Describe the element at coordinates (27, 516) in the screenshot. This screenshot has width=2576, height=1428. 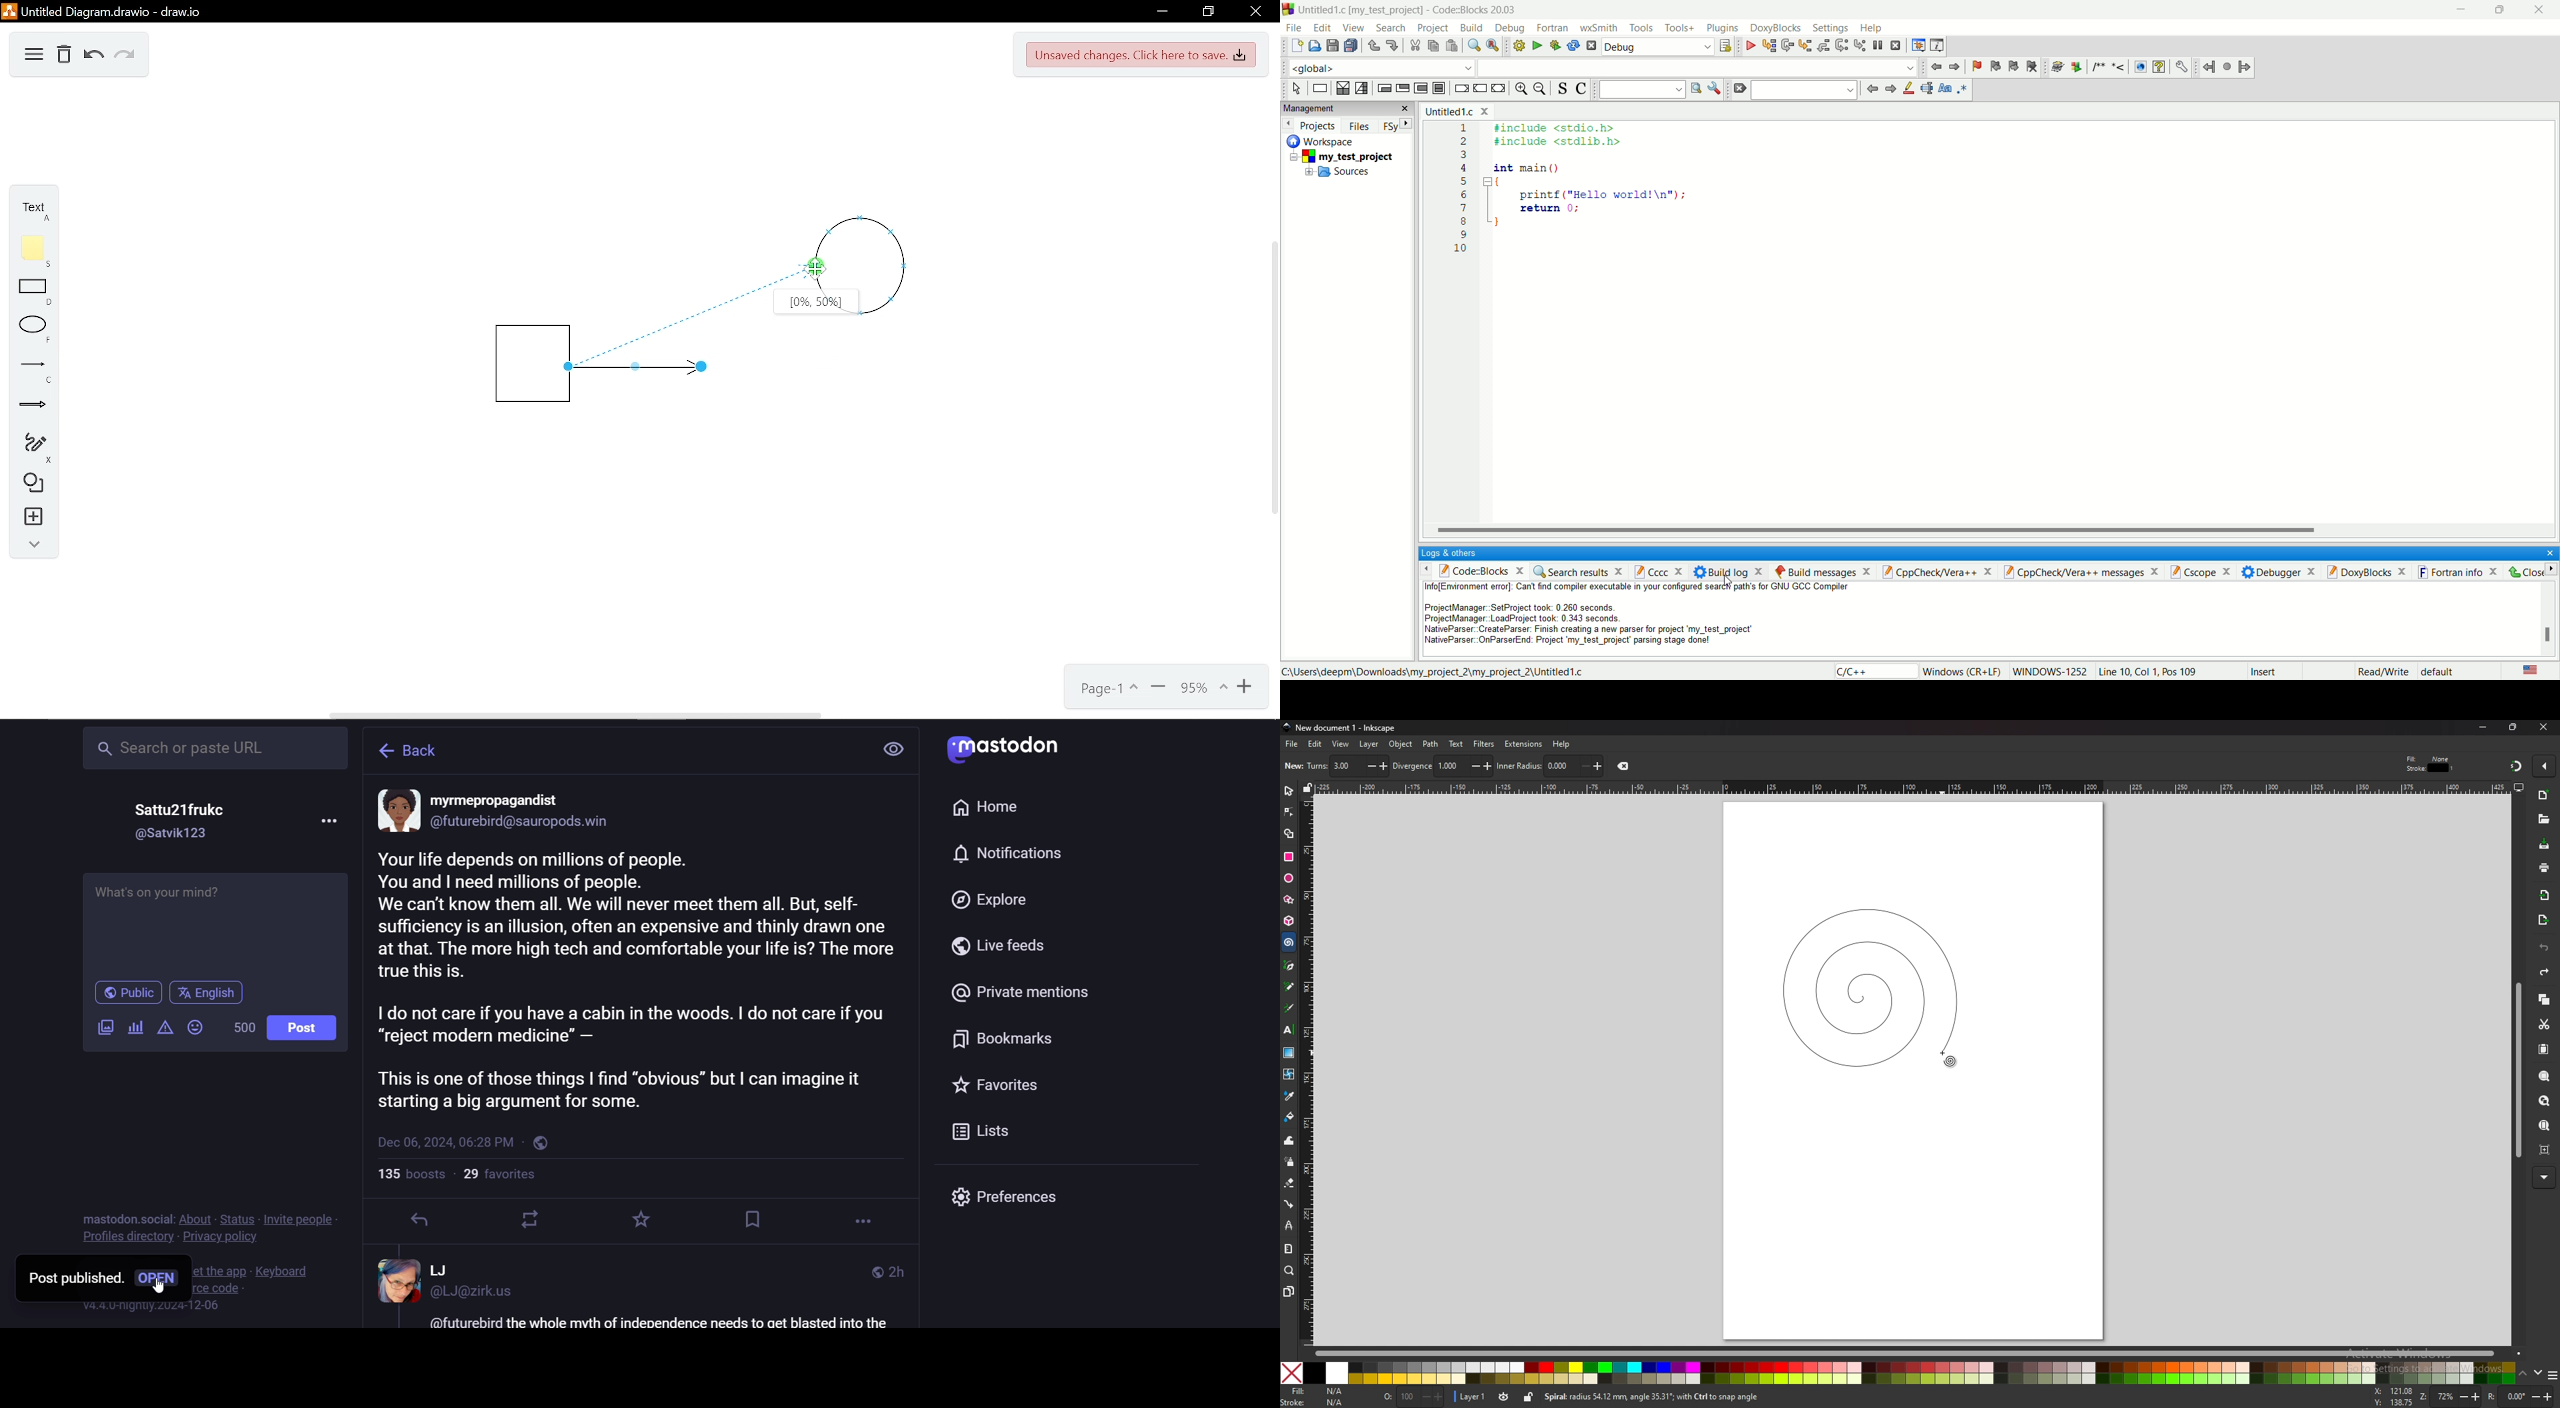
I see `Insert` at that location.